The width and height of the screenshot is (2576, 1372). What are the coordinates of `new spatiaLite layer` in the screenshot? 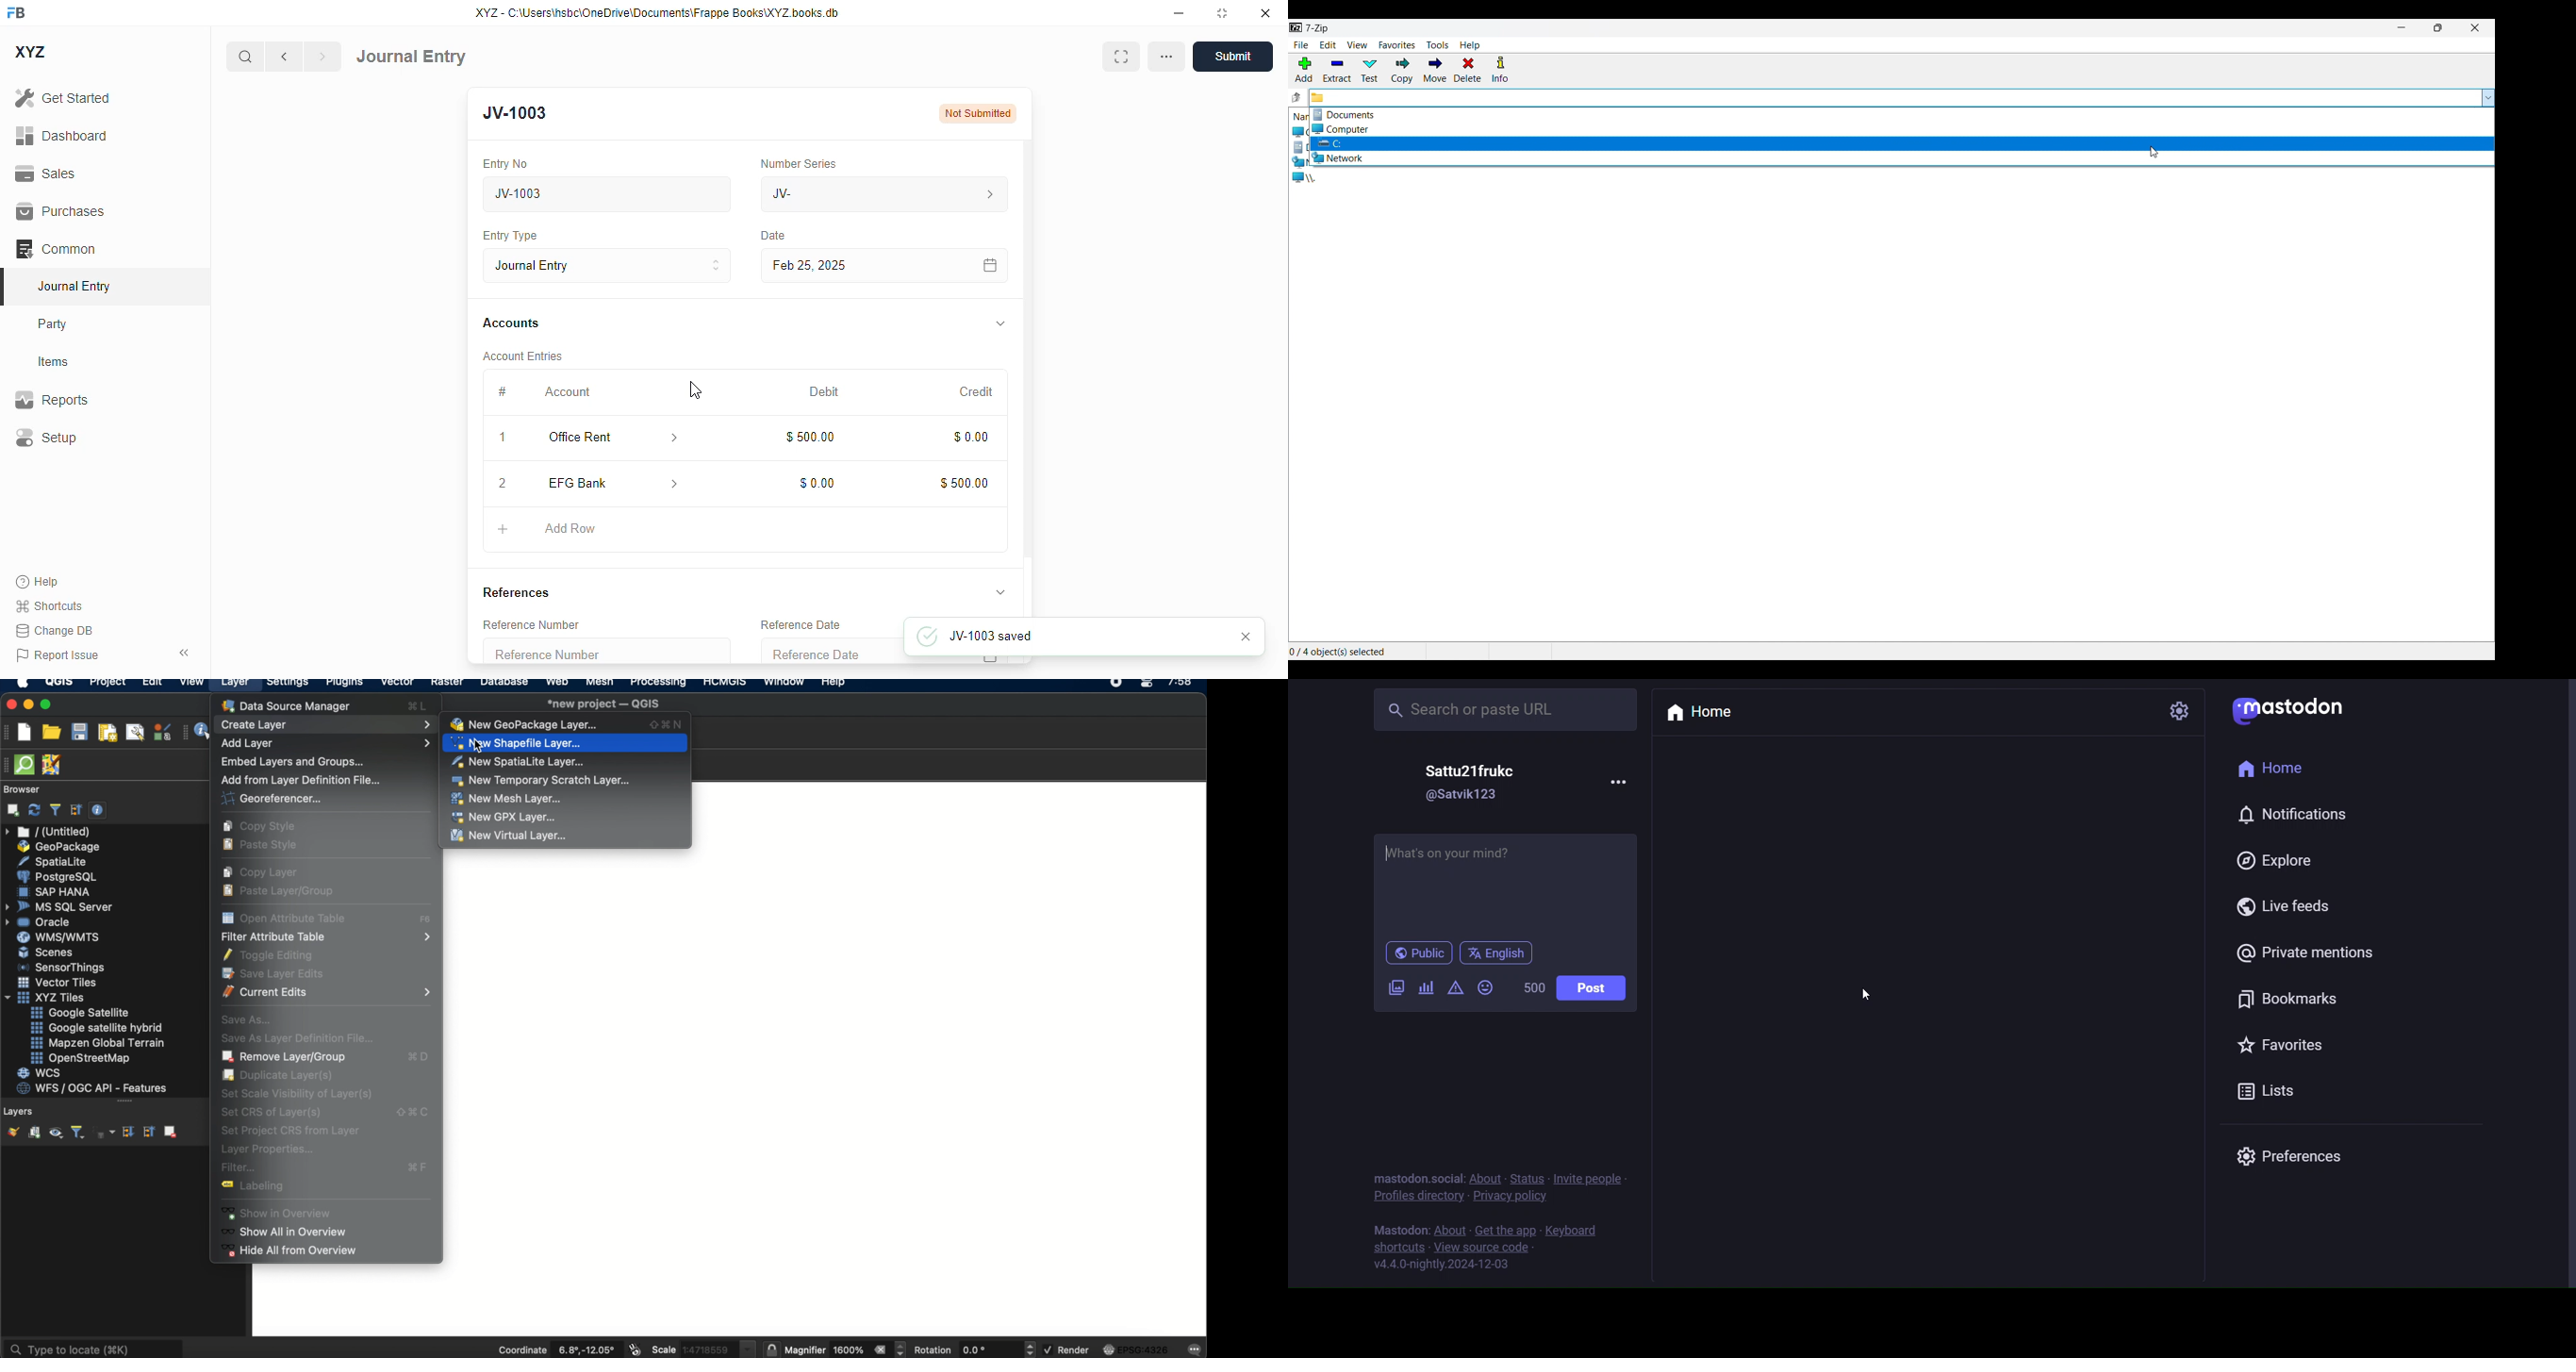 It's located at (519, 761).